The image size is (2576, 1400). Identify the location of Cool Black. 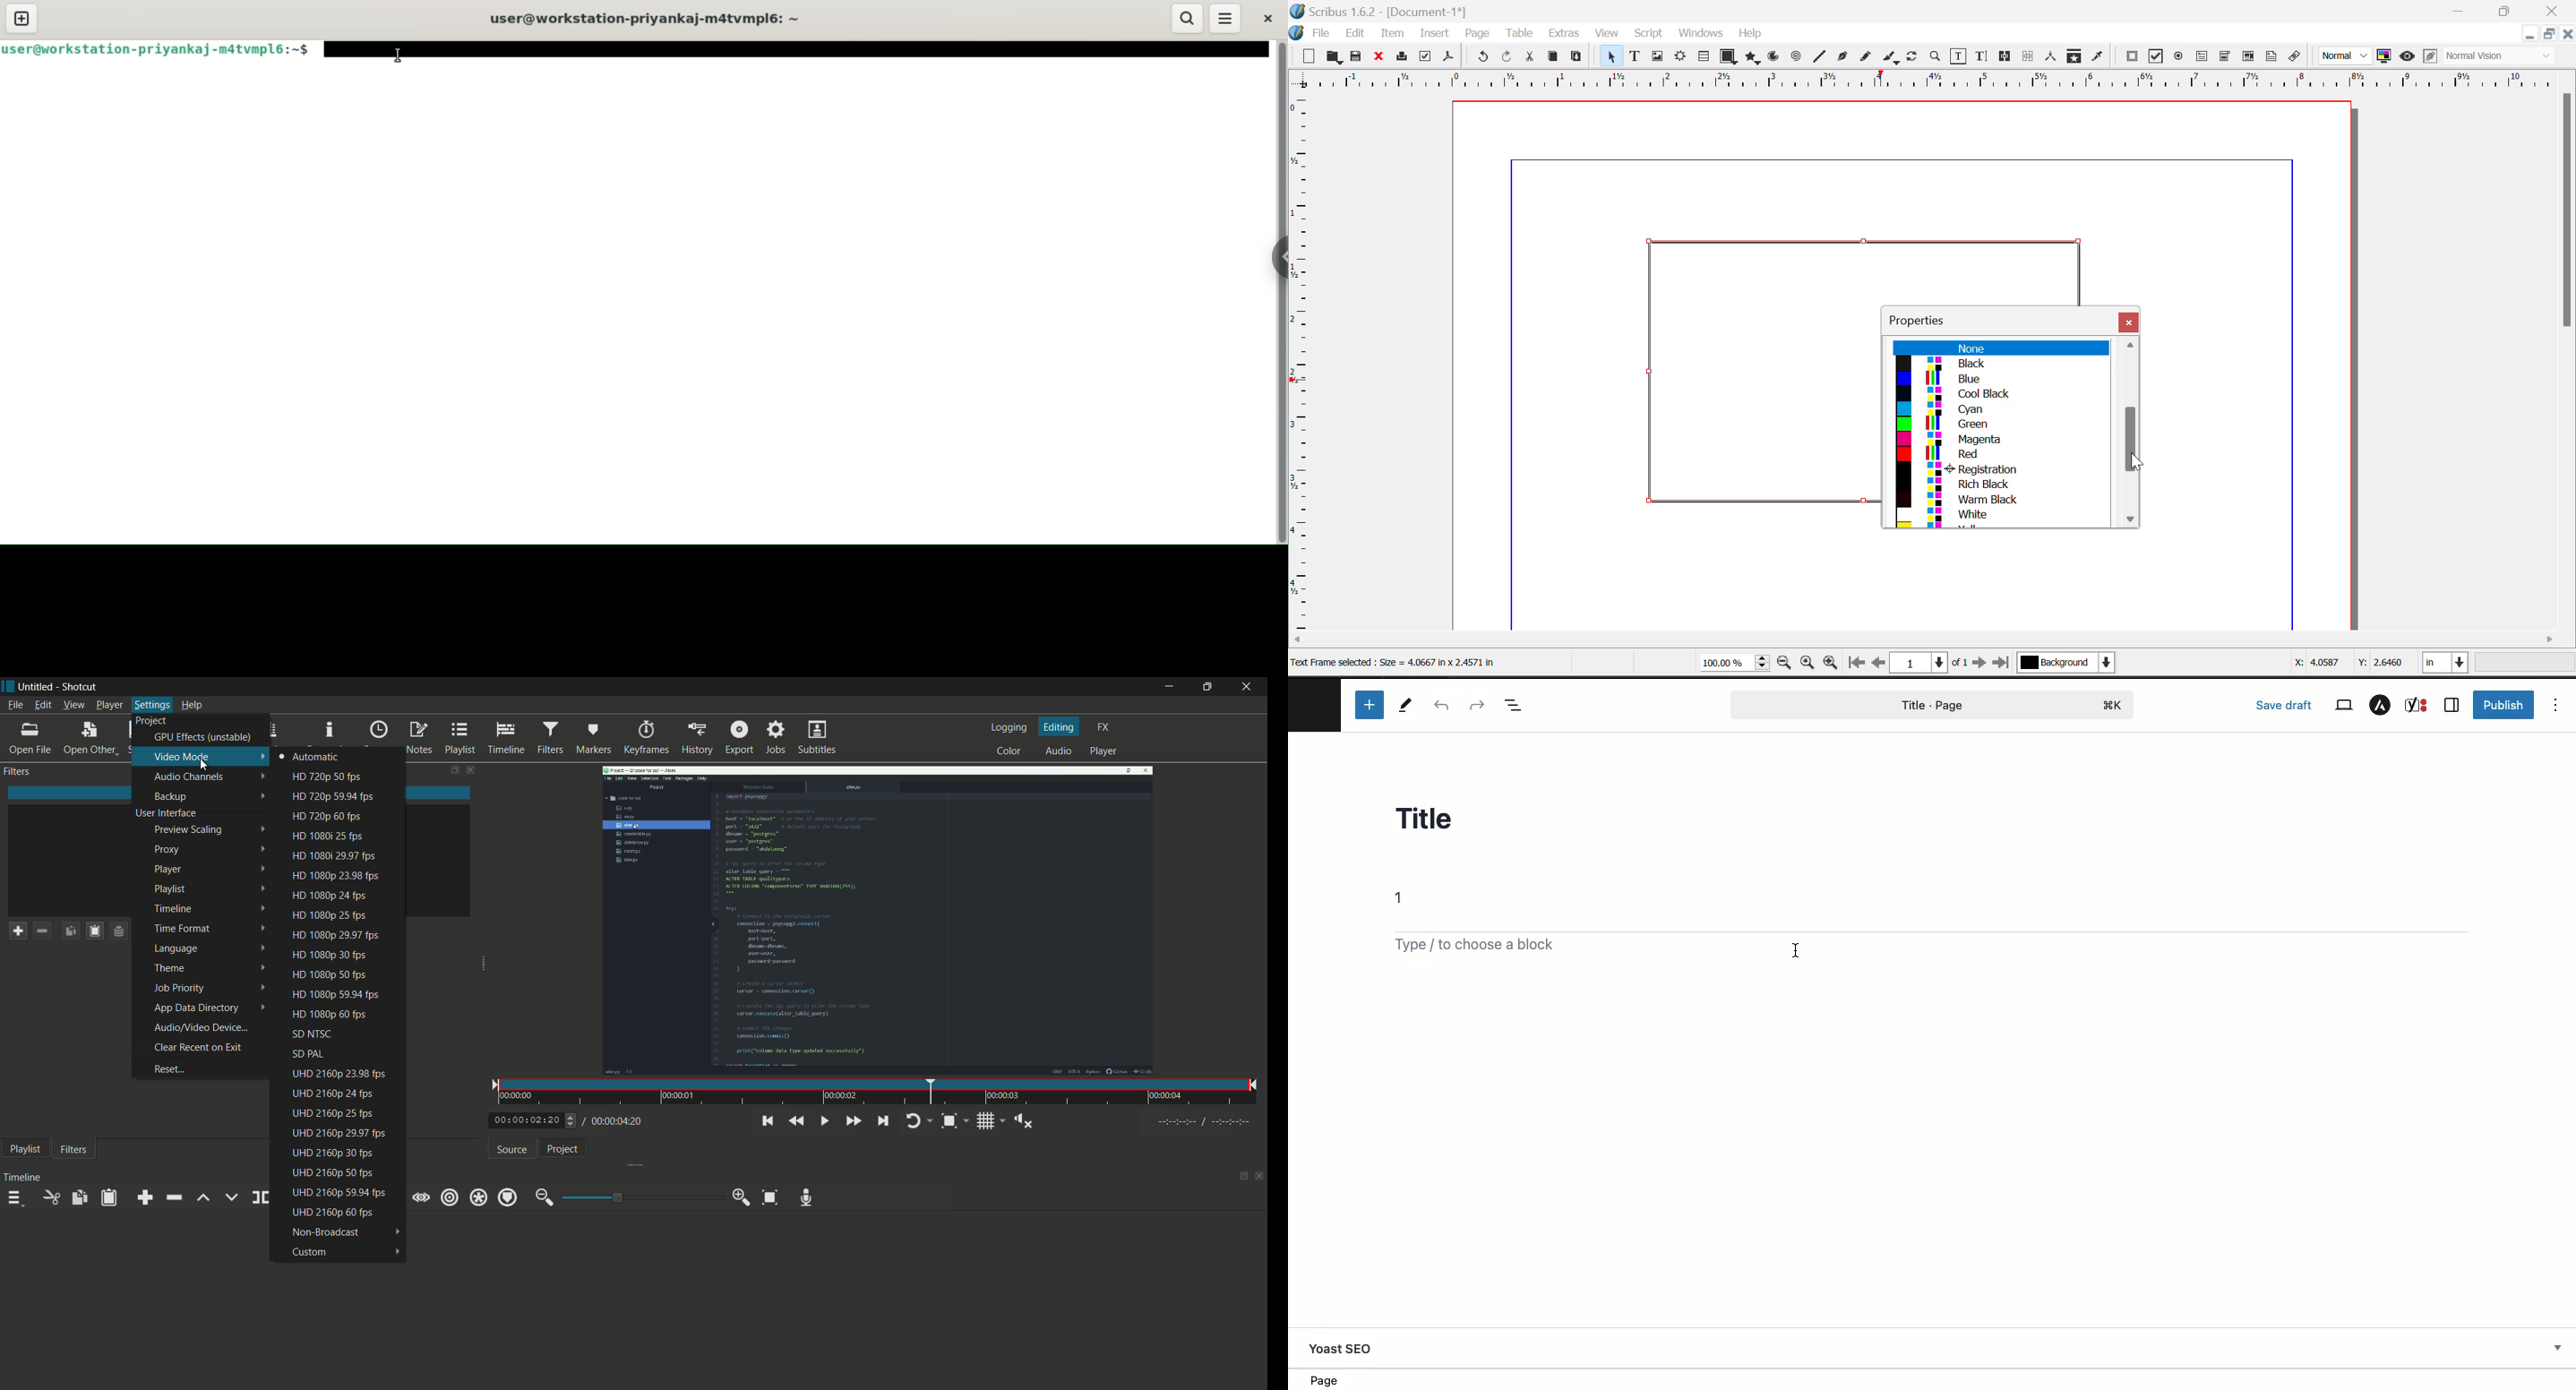
(2000, 394).